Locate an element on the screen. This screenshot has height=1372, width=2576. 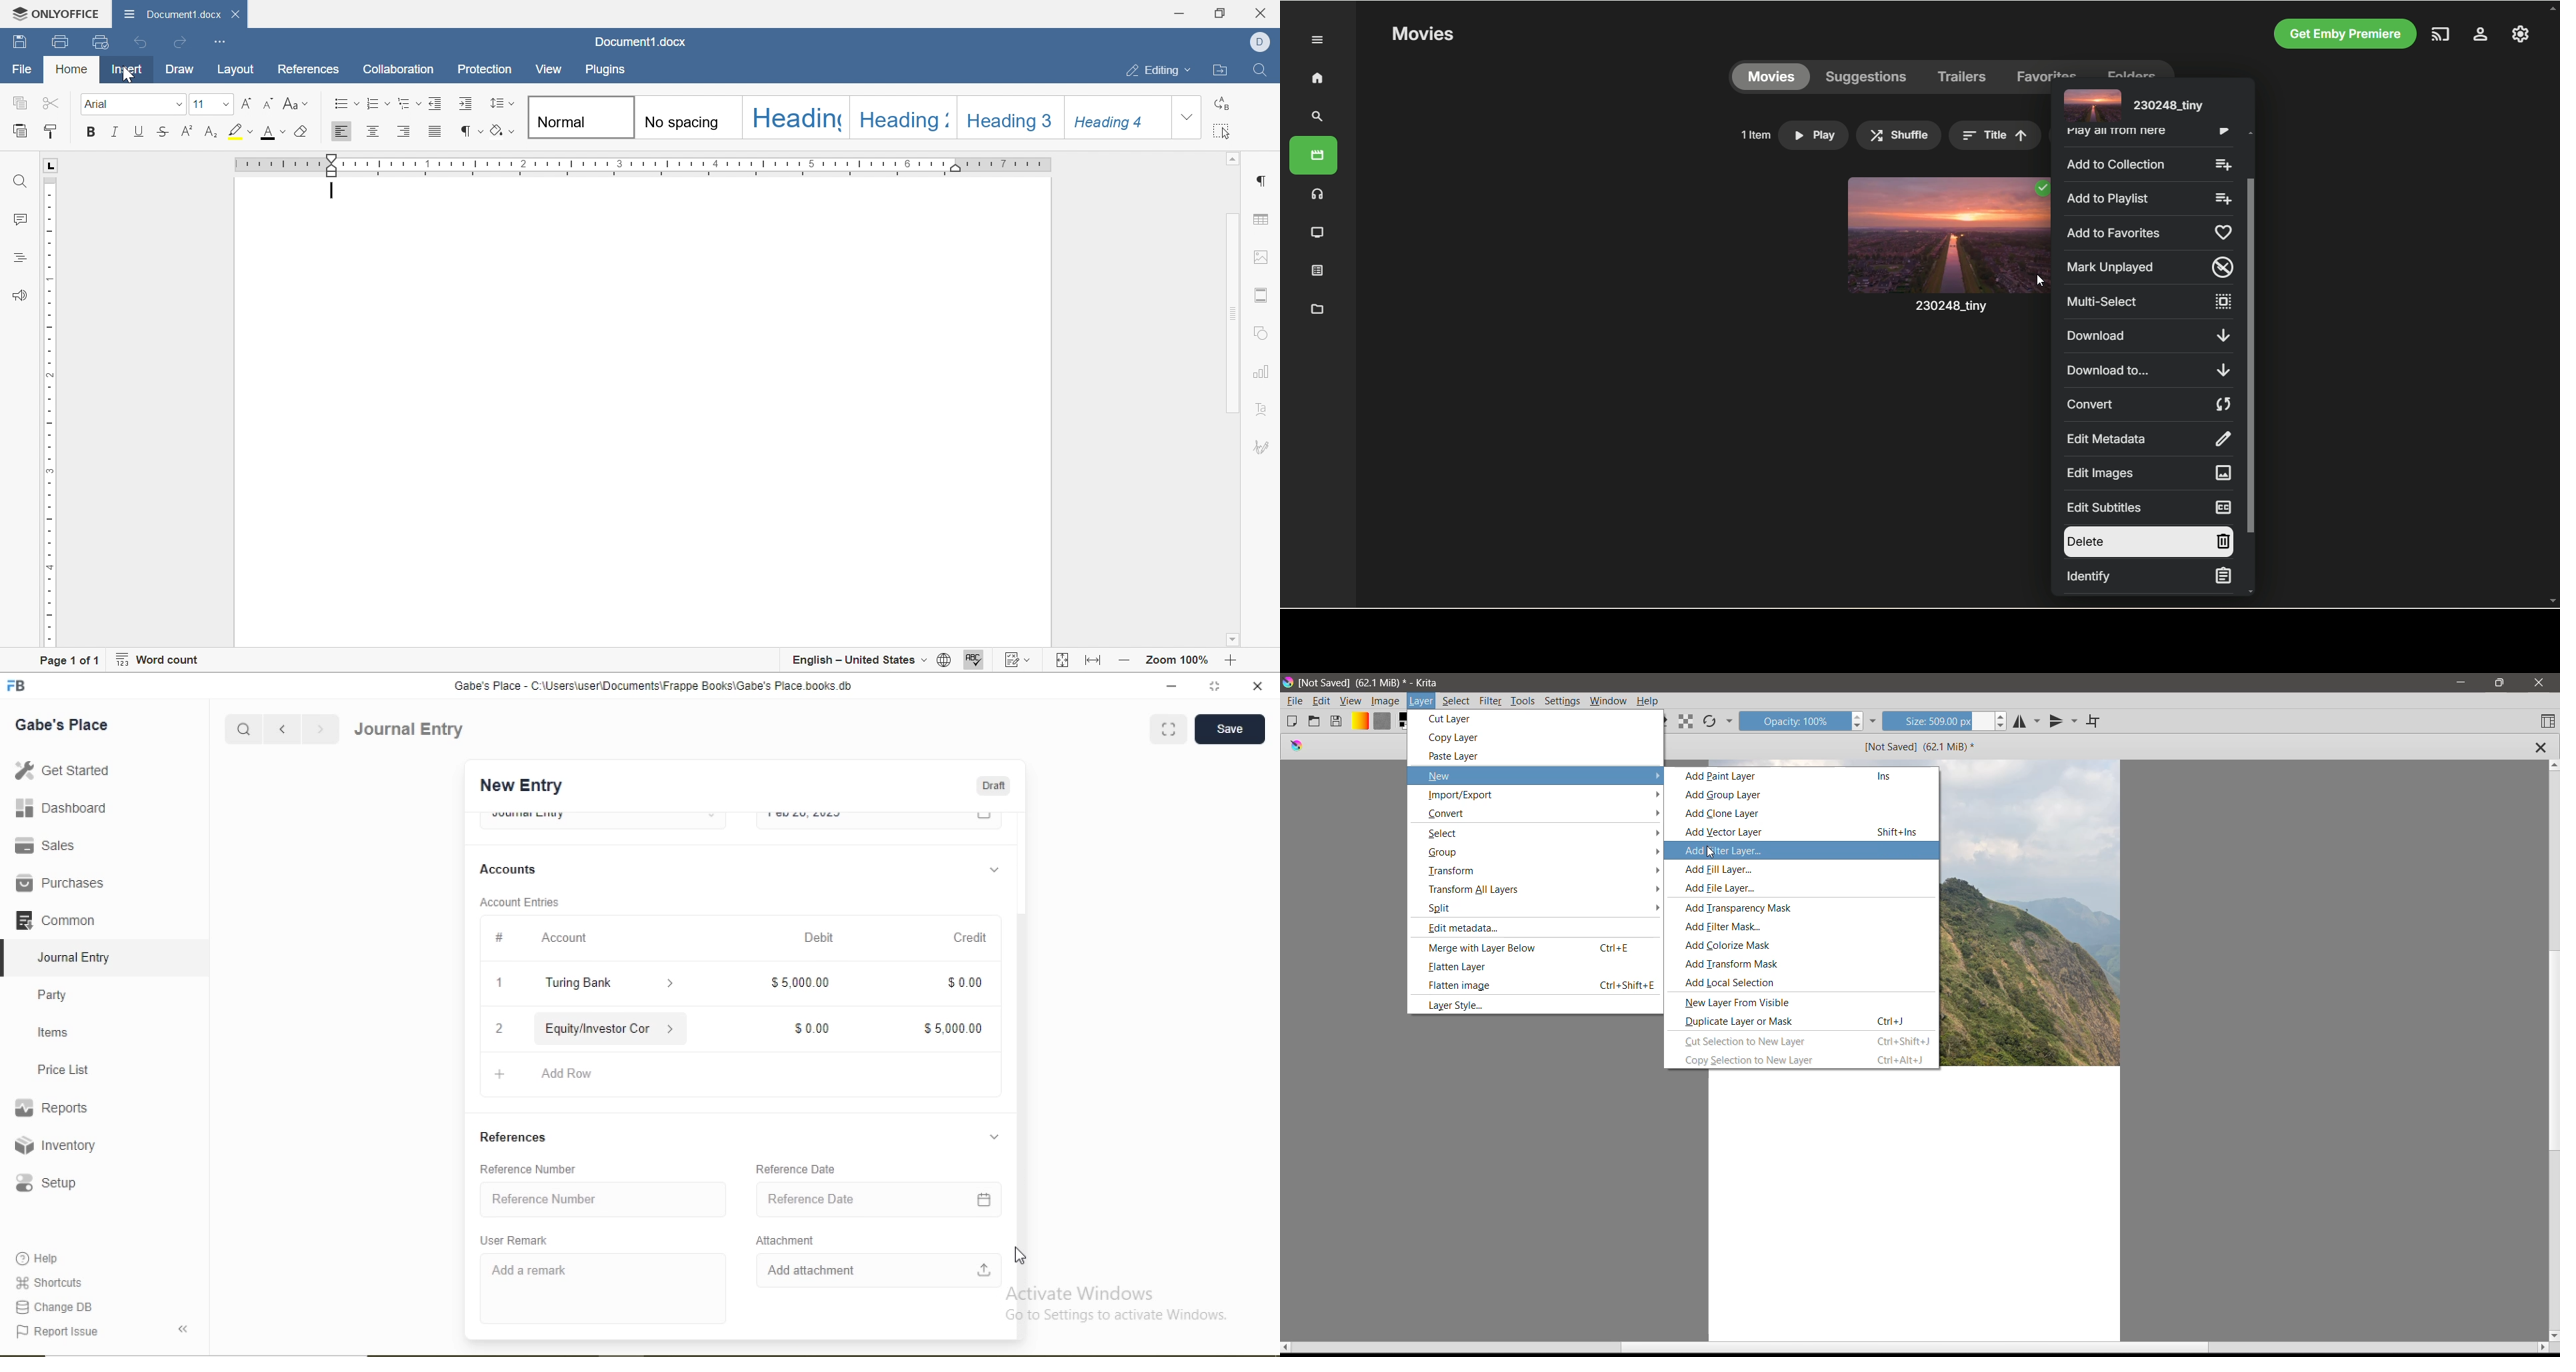
Justified is located at coordinates (437, 131).